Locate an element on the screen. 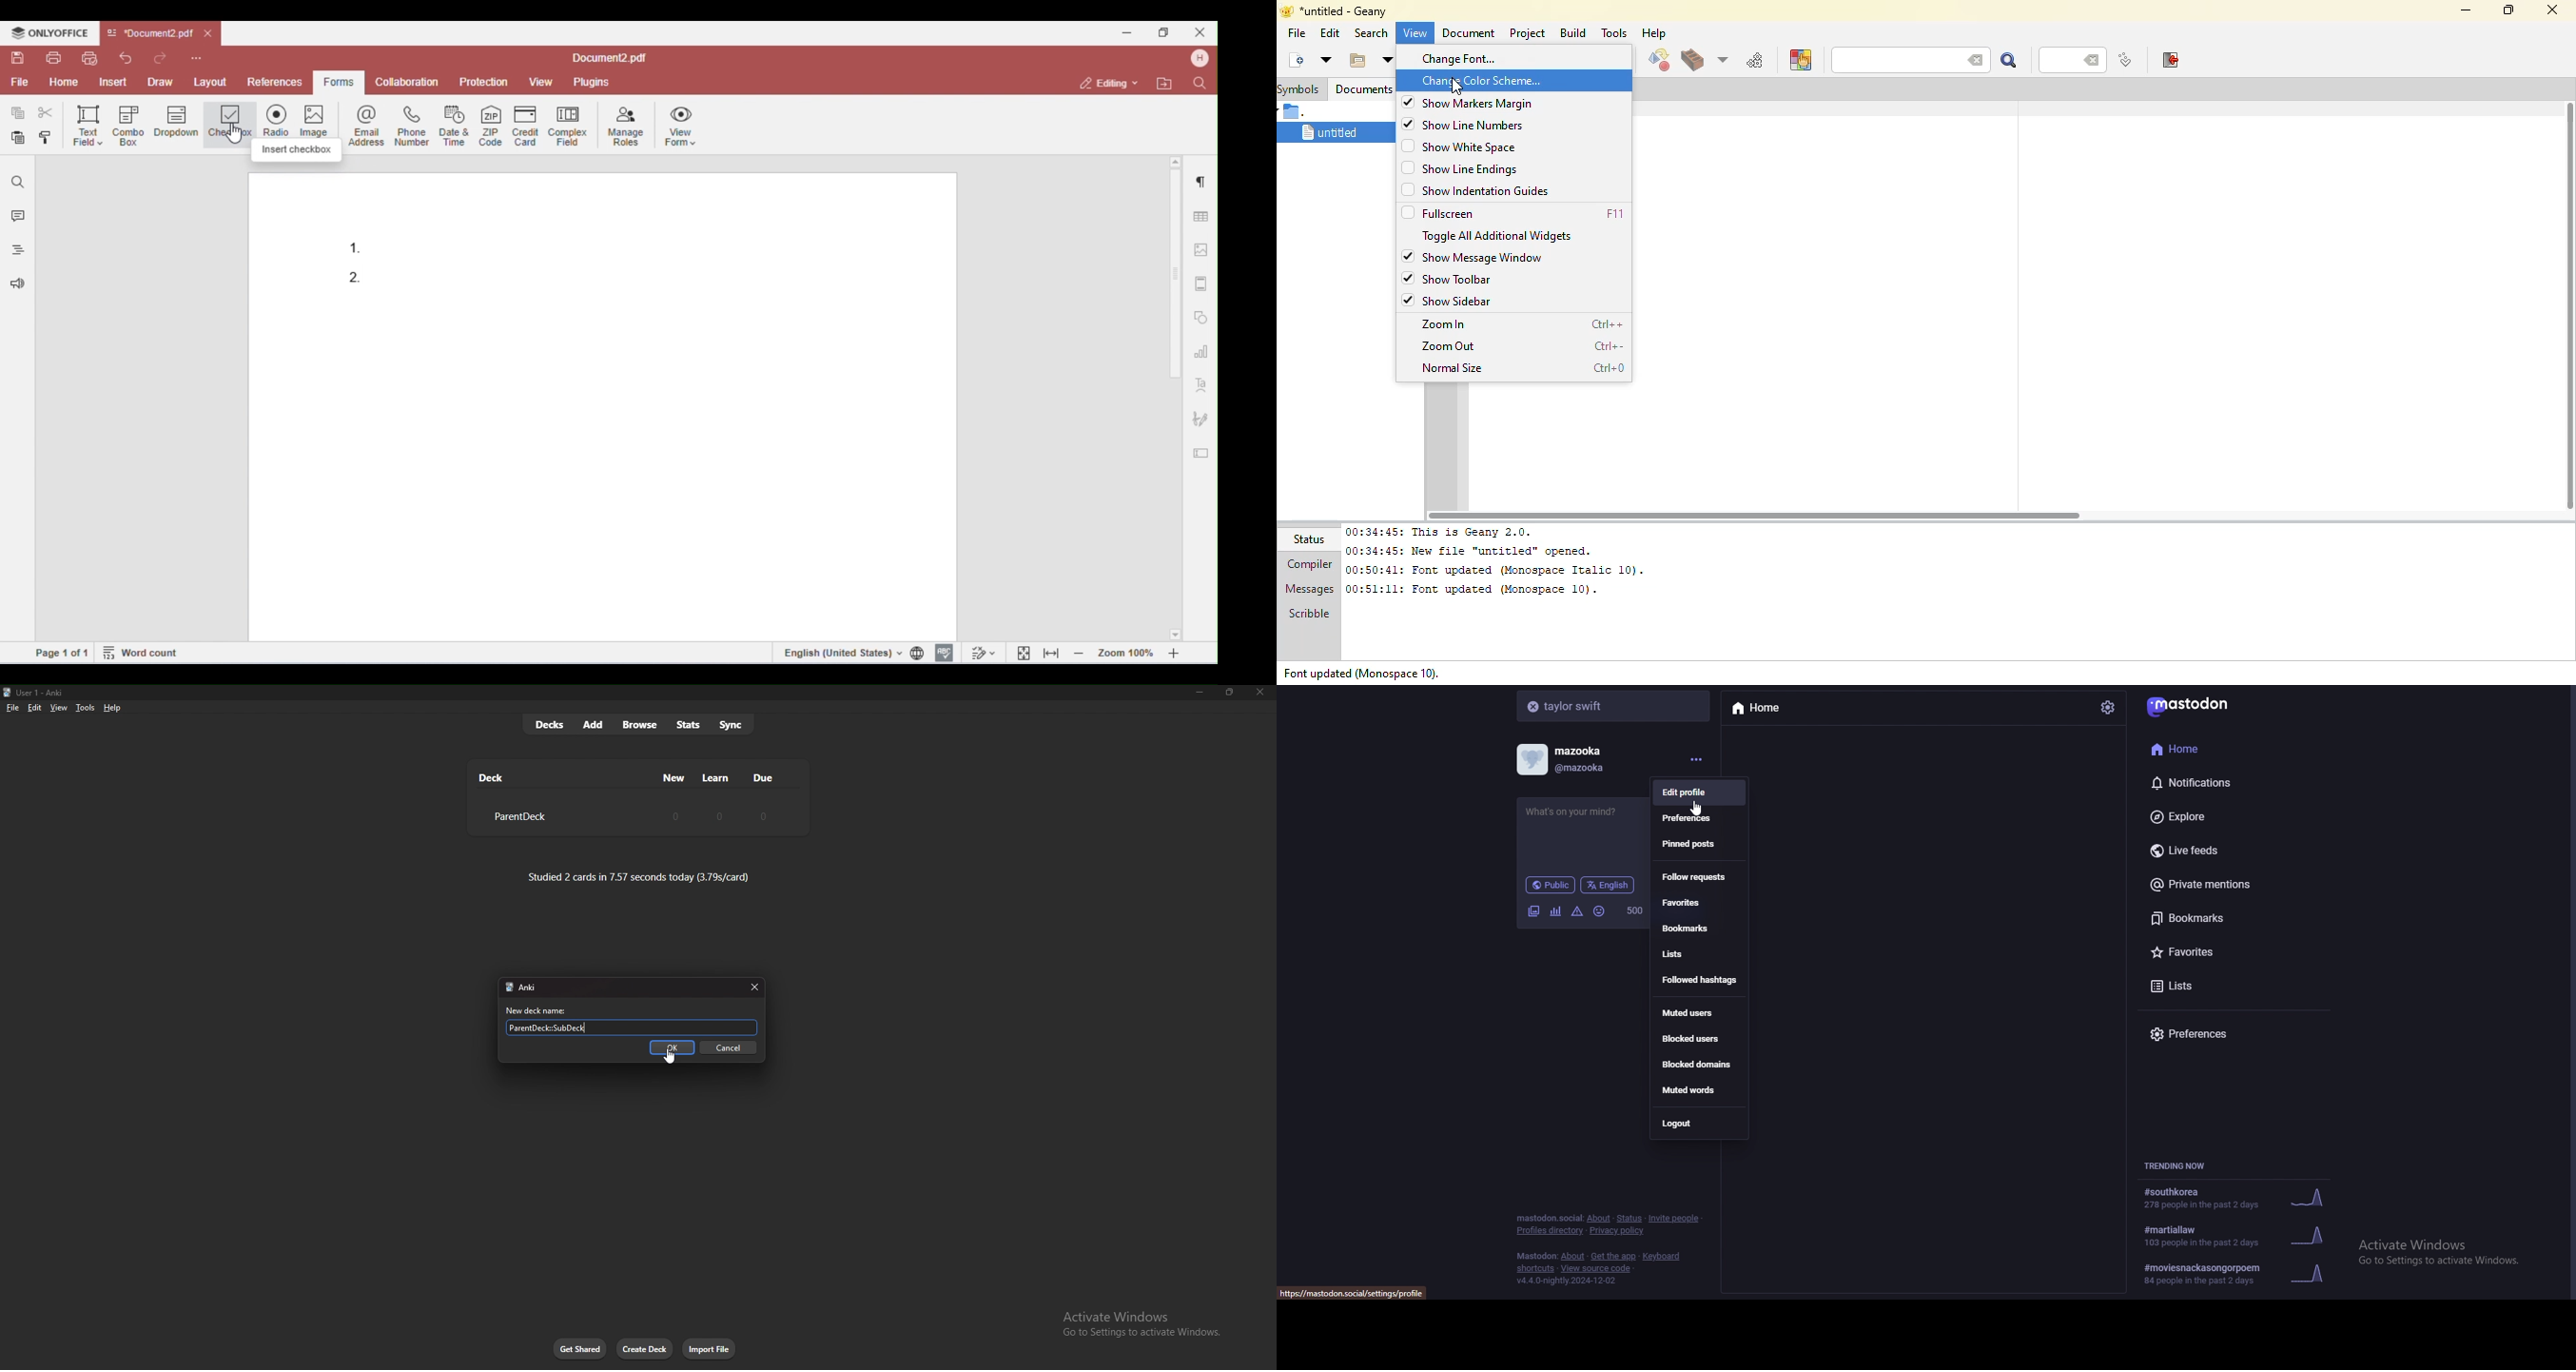 The width and height of the screenshot is (2576, 1372). enabled is located at coordinates (1408, 123).